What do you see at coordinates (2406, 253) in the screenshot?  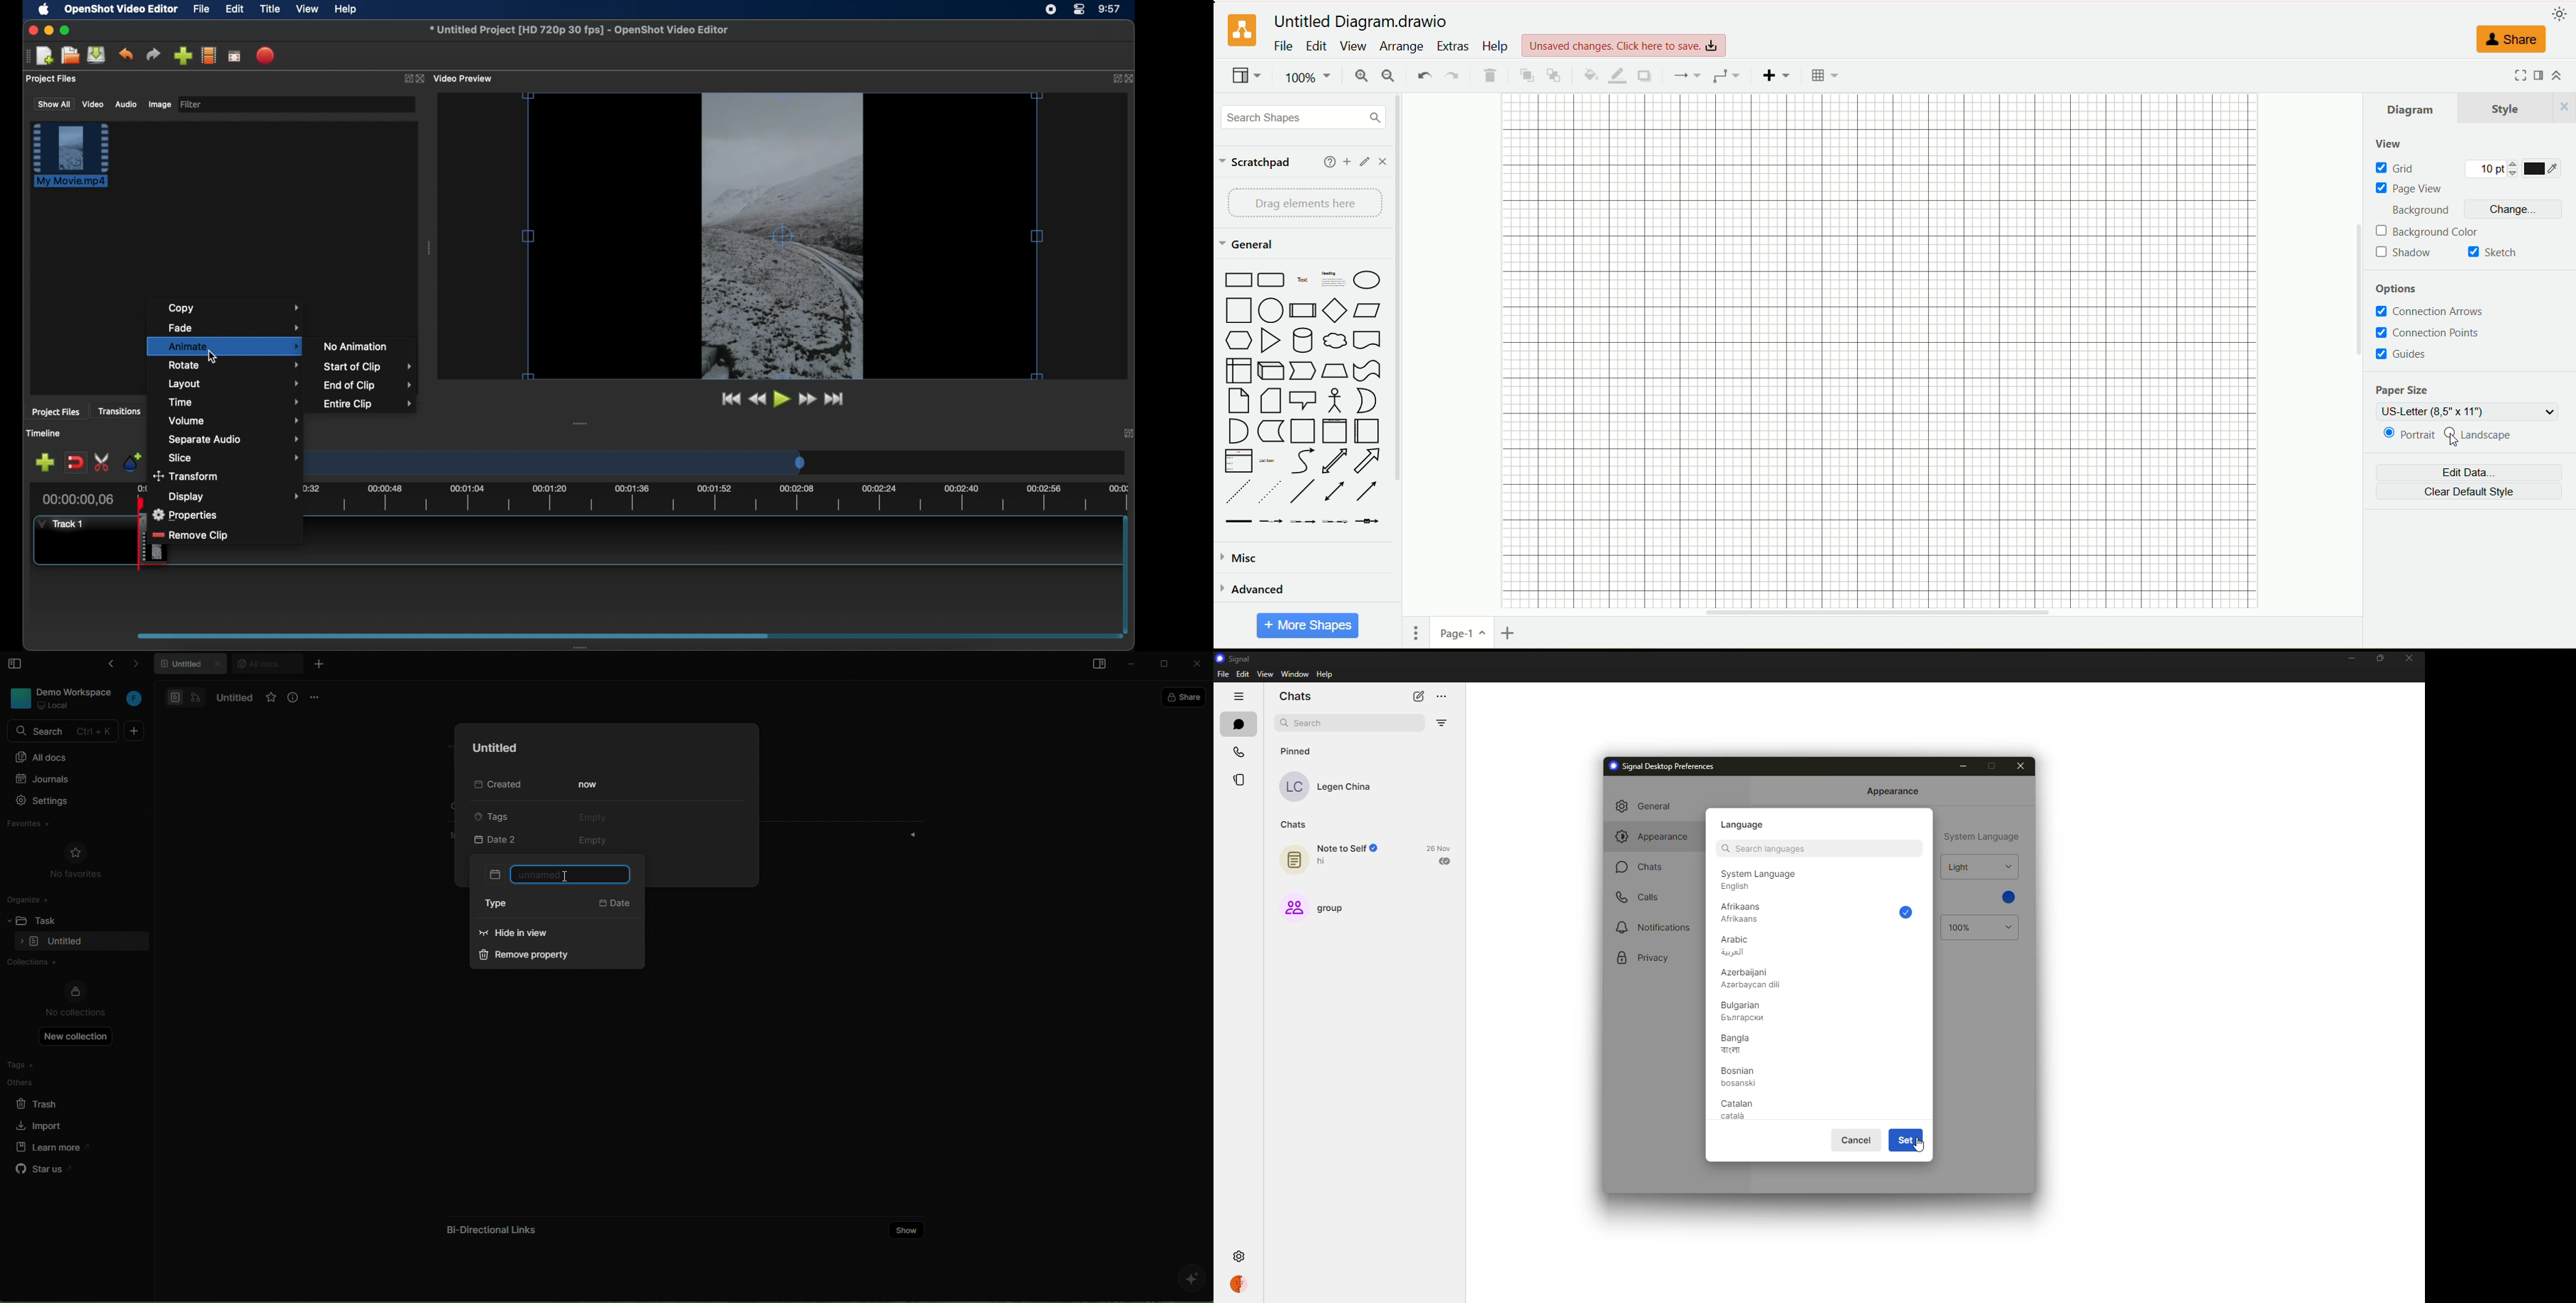 I see `shadow` at bounding box center [2406, 253].